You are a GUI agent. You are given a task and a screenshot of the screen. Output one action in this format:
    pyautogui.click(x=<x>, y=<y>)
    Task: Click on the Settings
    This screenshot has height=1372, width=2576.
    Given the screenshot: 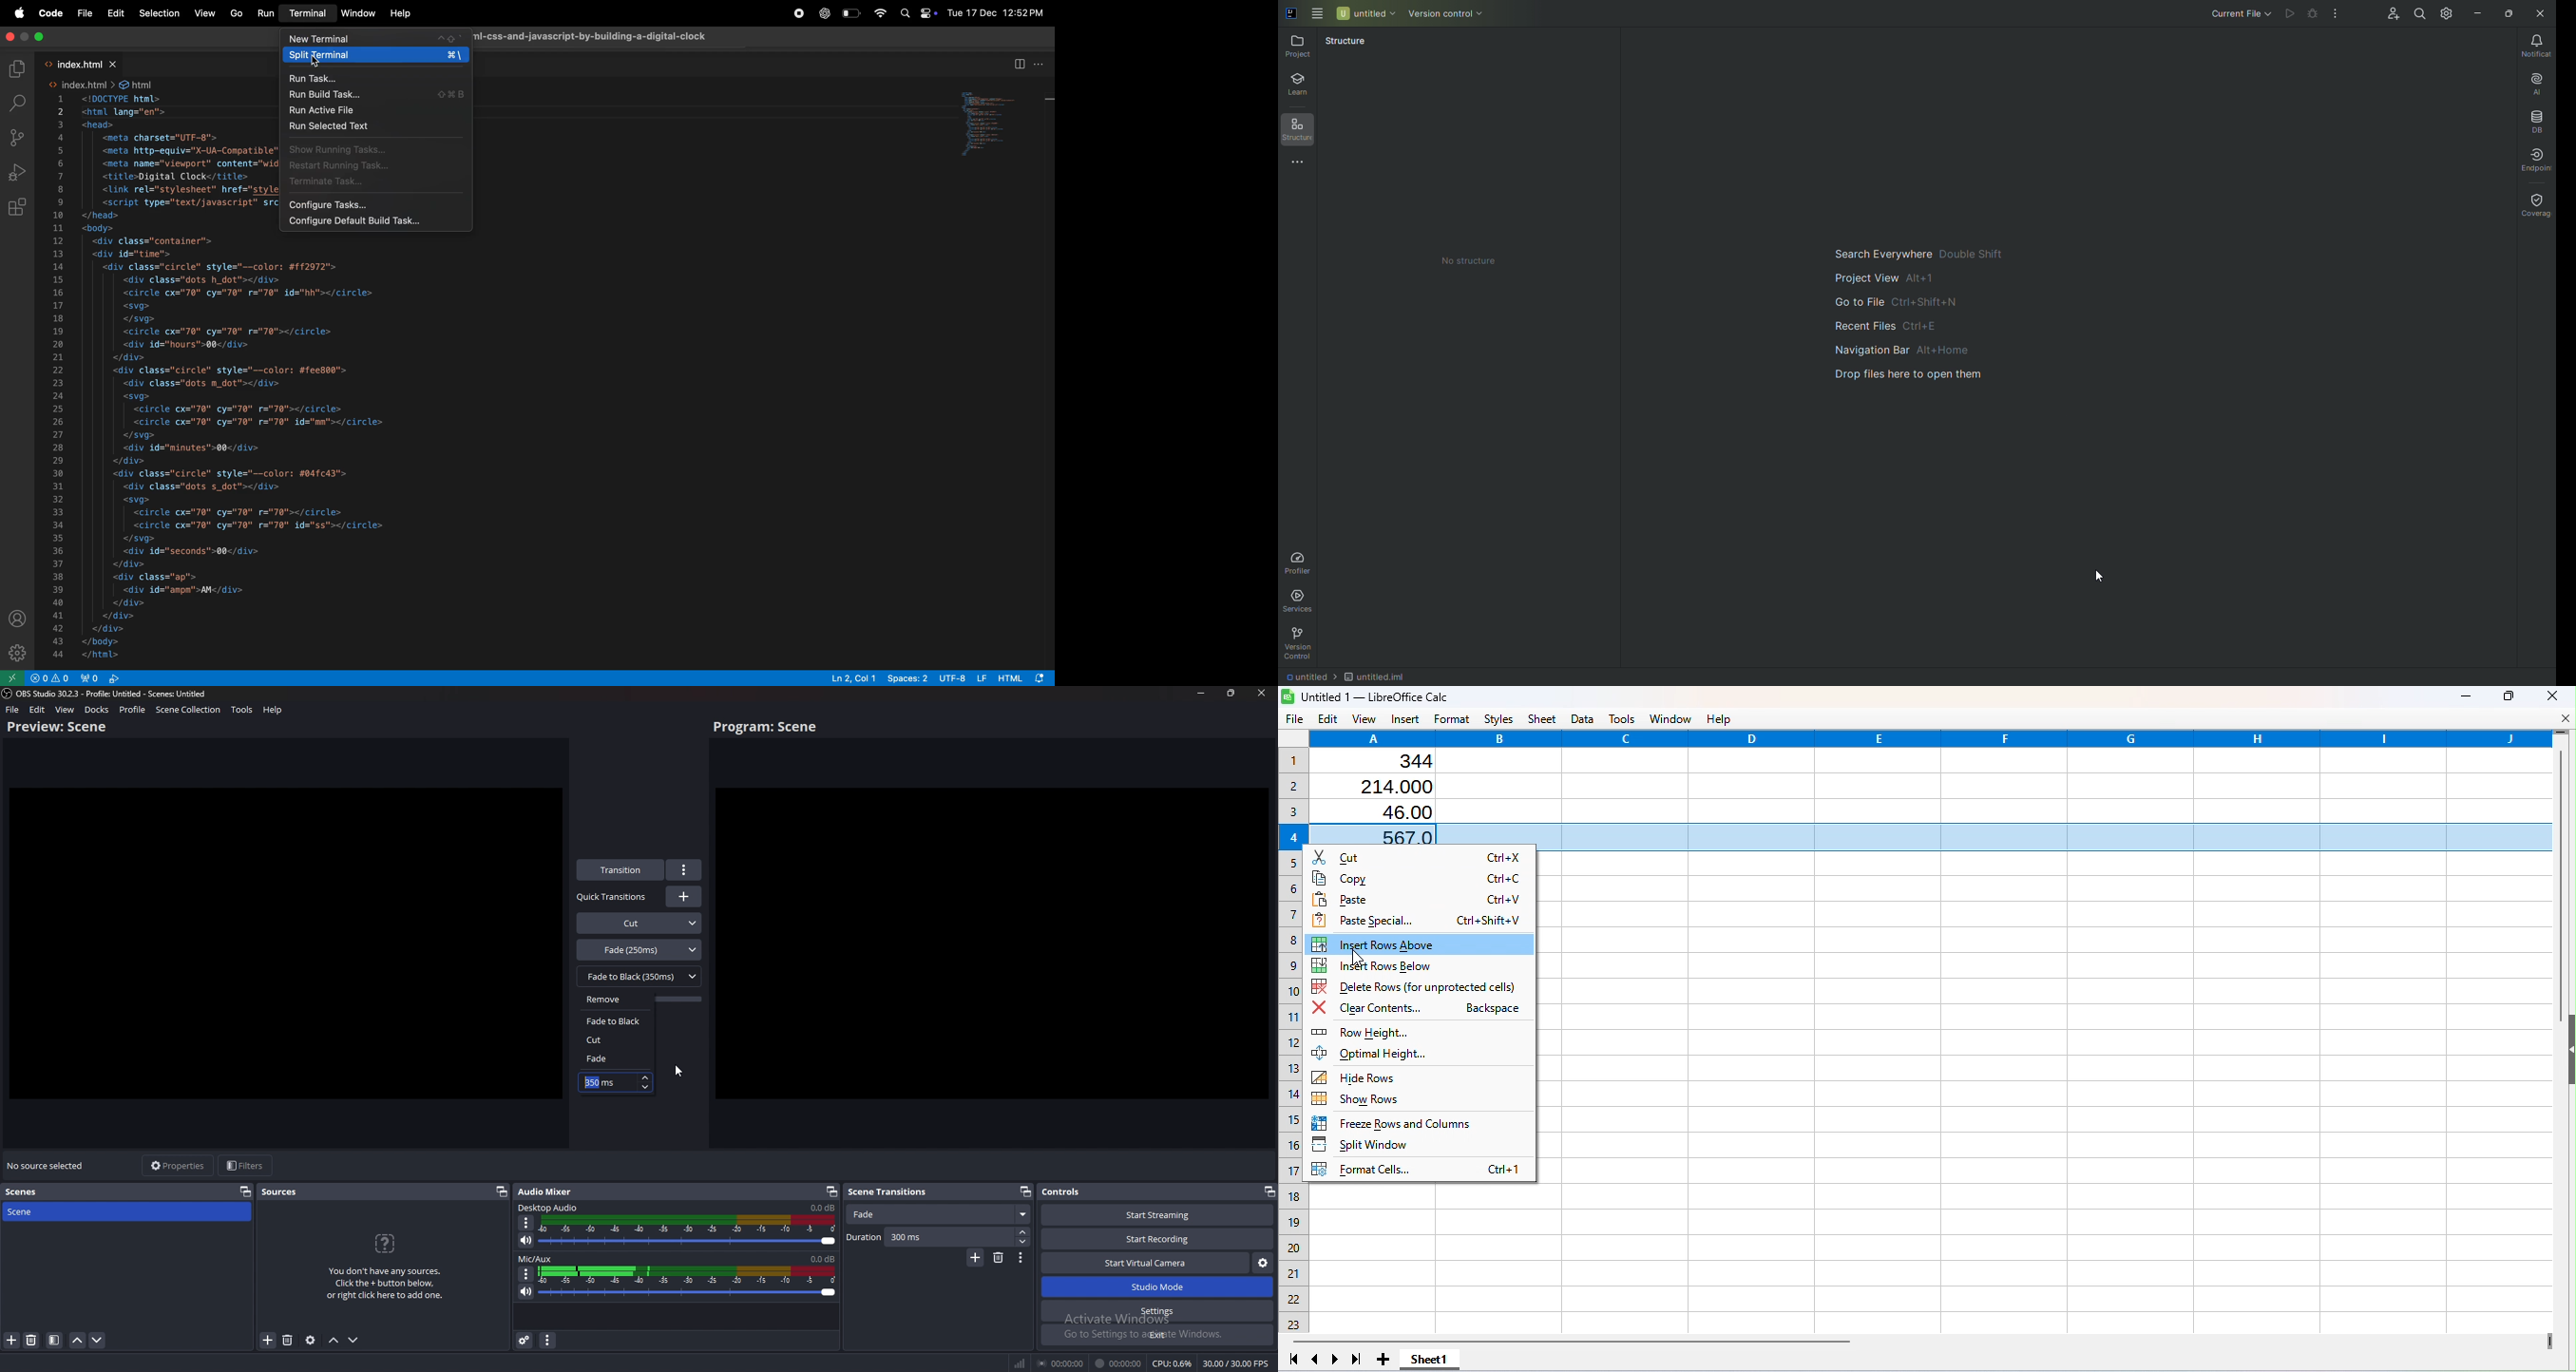 What is the action you would take?
    pyautogui.click(x=1159, y=1311)
    